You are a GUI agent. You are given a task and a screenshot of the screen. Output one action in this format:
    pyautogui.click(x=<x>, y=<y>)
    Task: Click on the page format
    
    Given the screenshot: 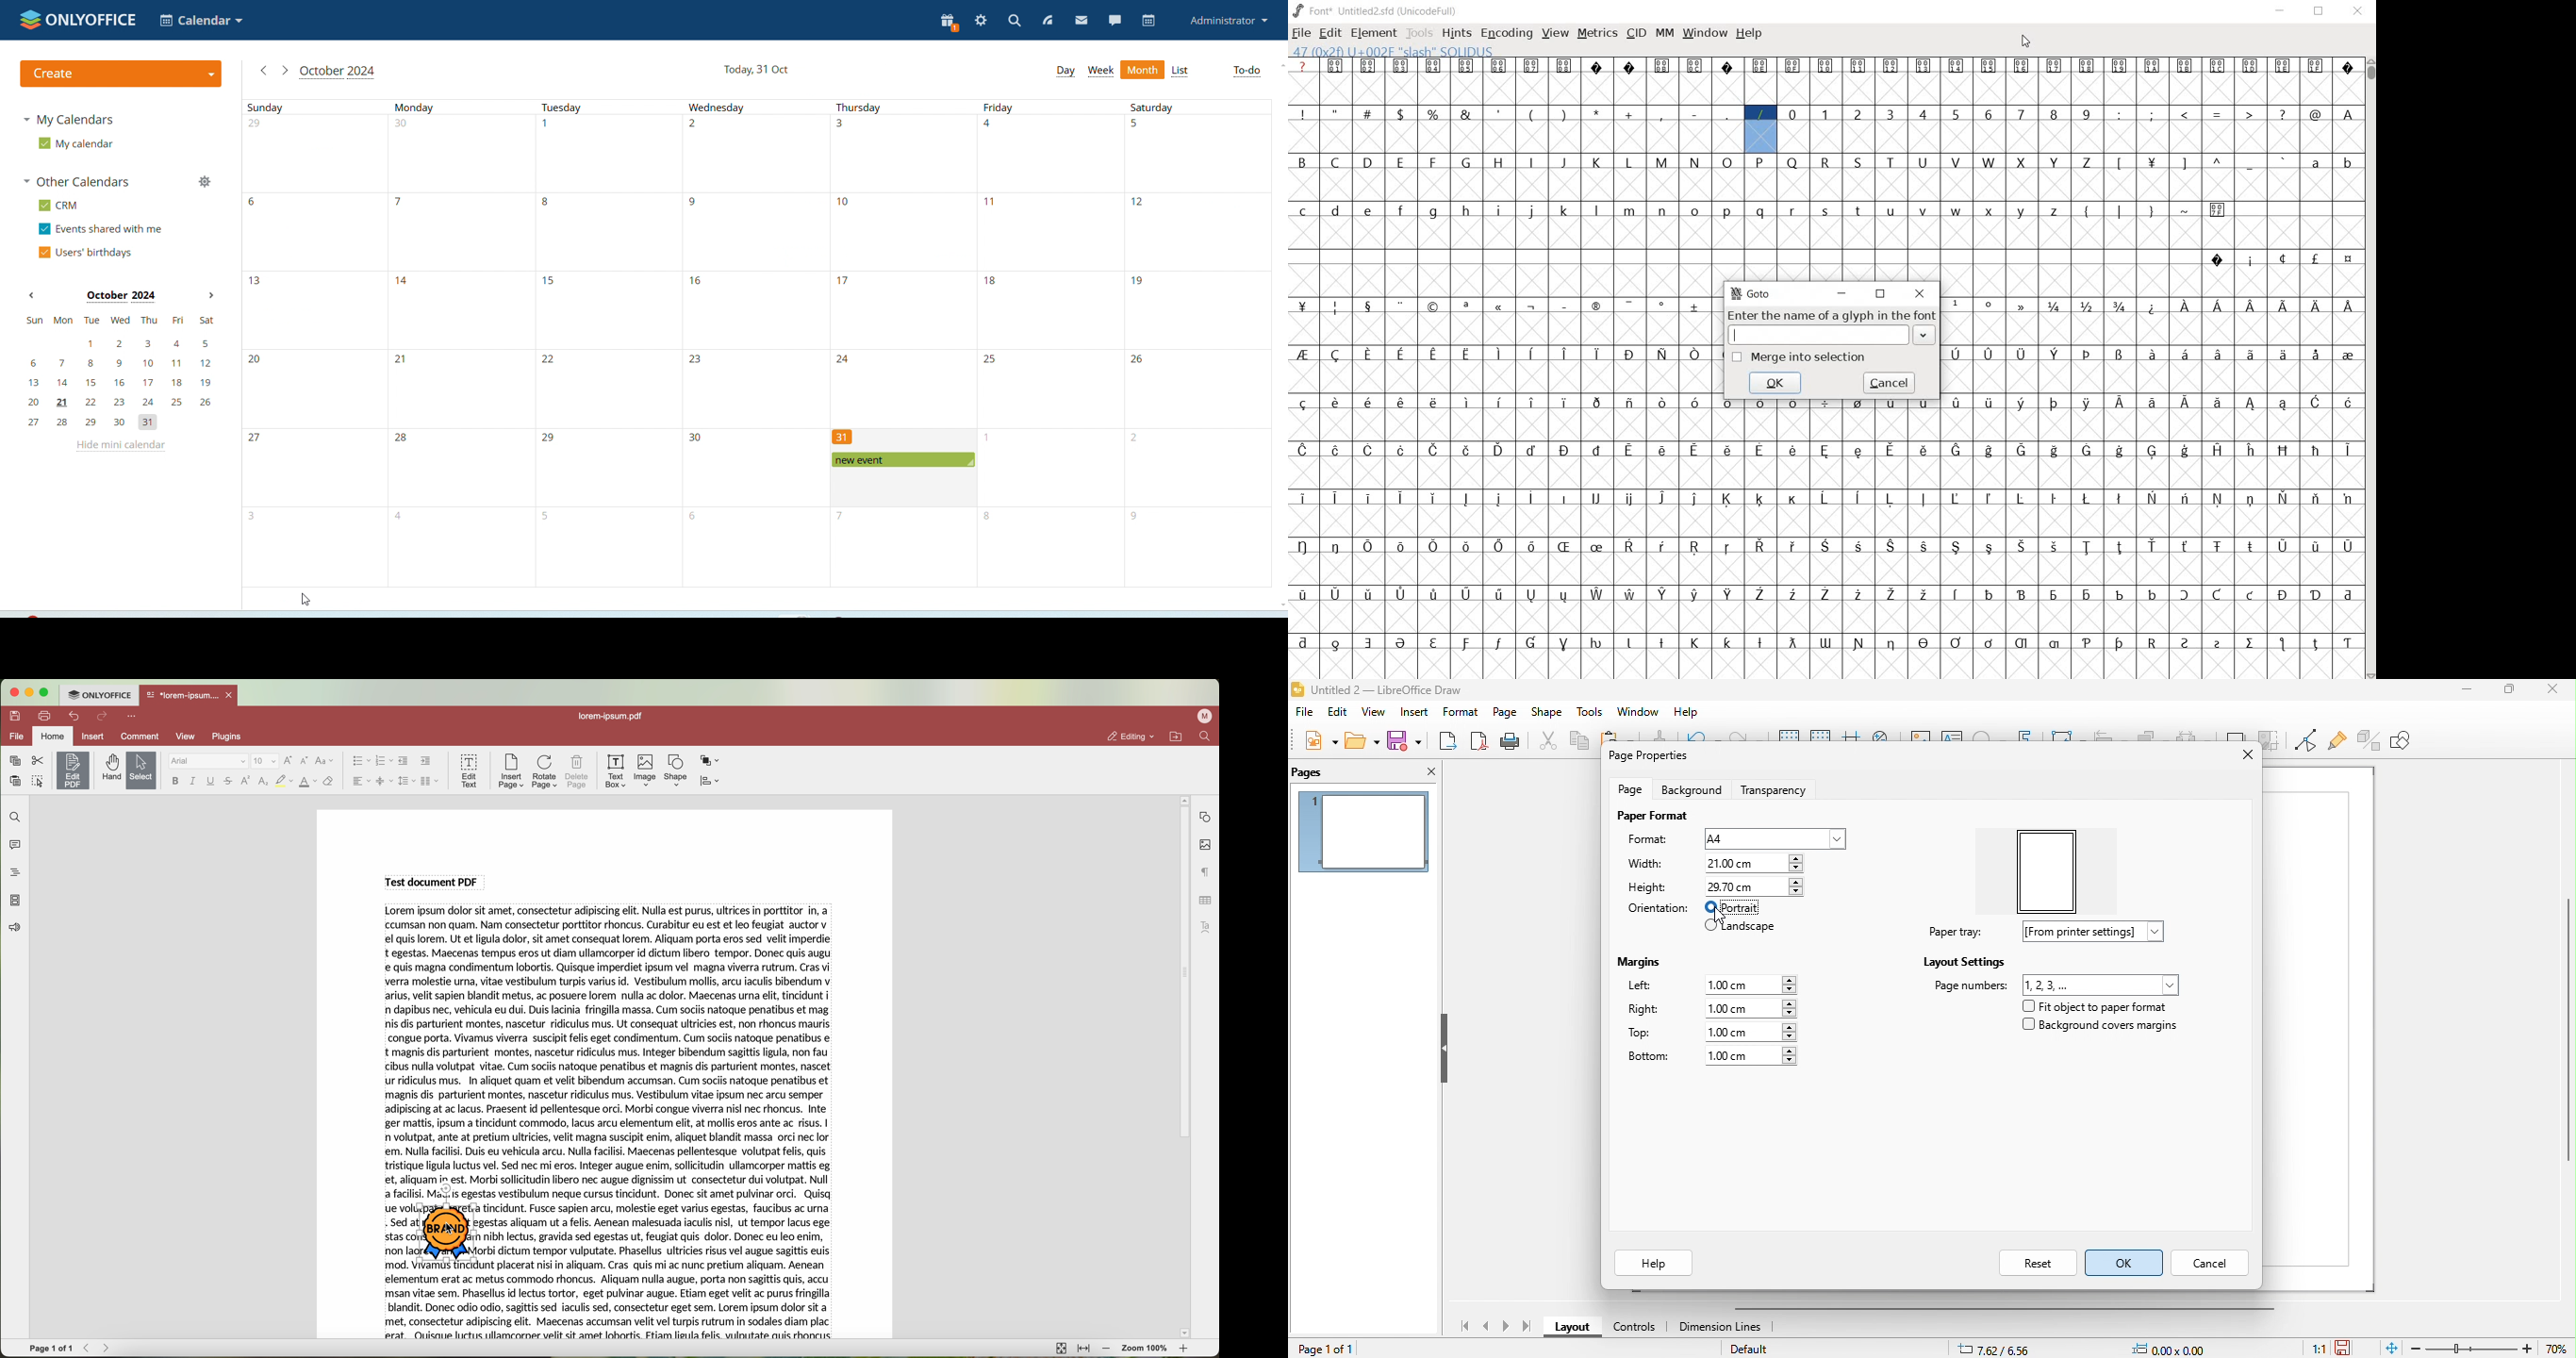 What is the action you would take?
    pyautogui.click(x=1647, y=819)
    